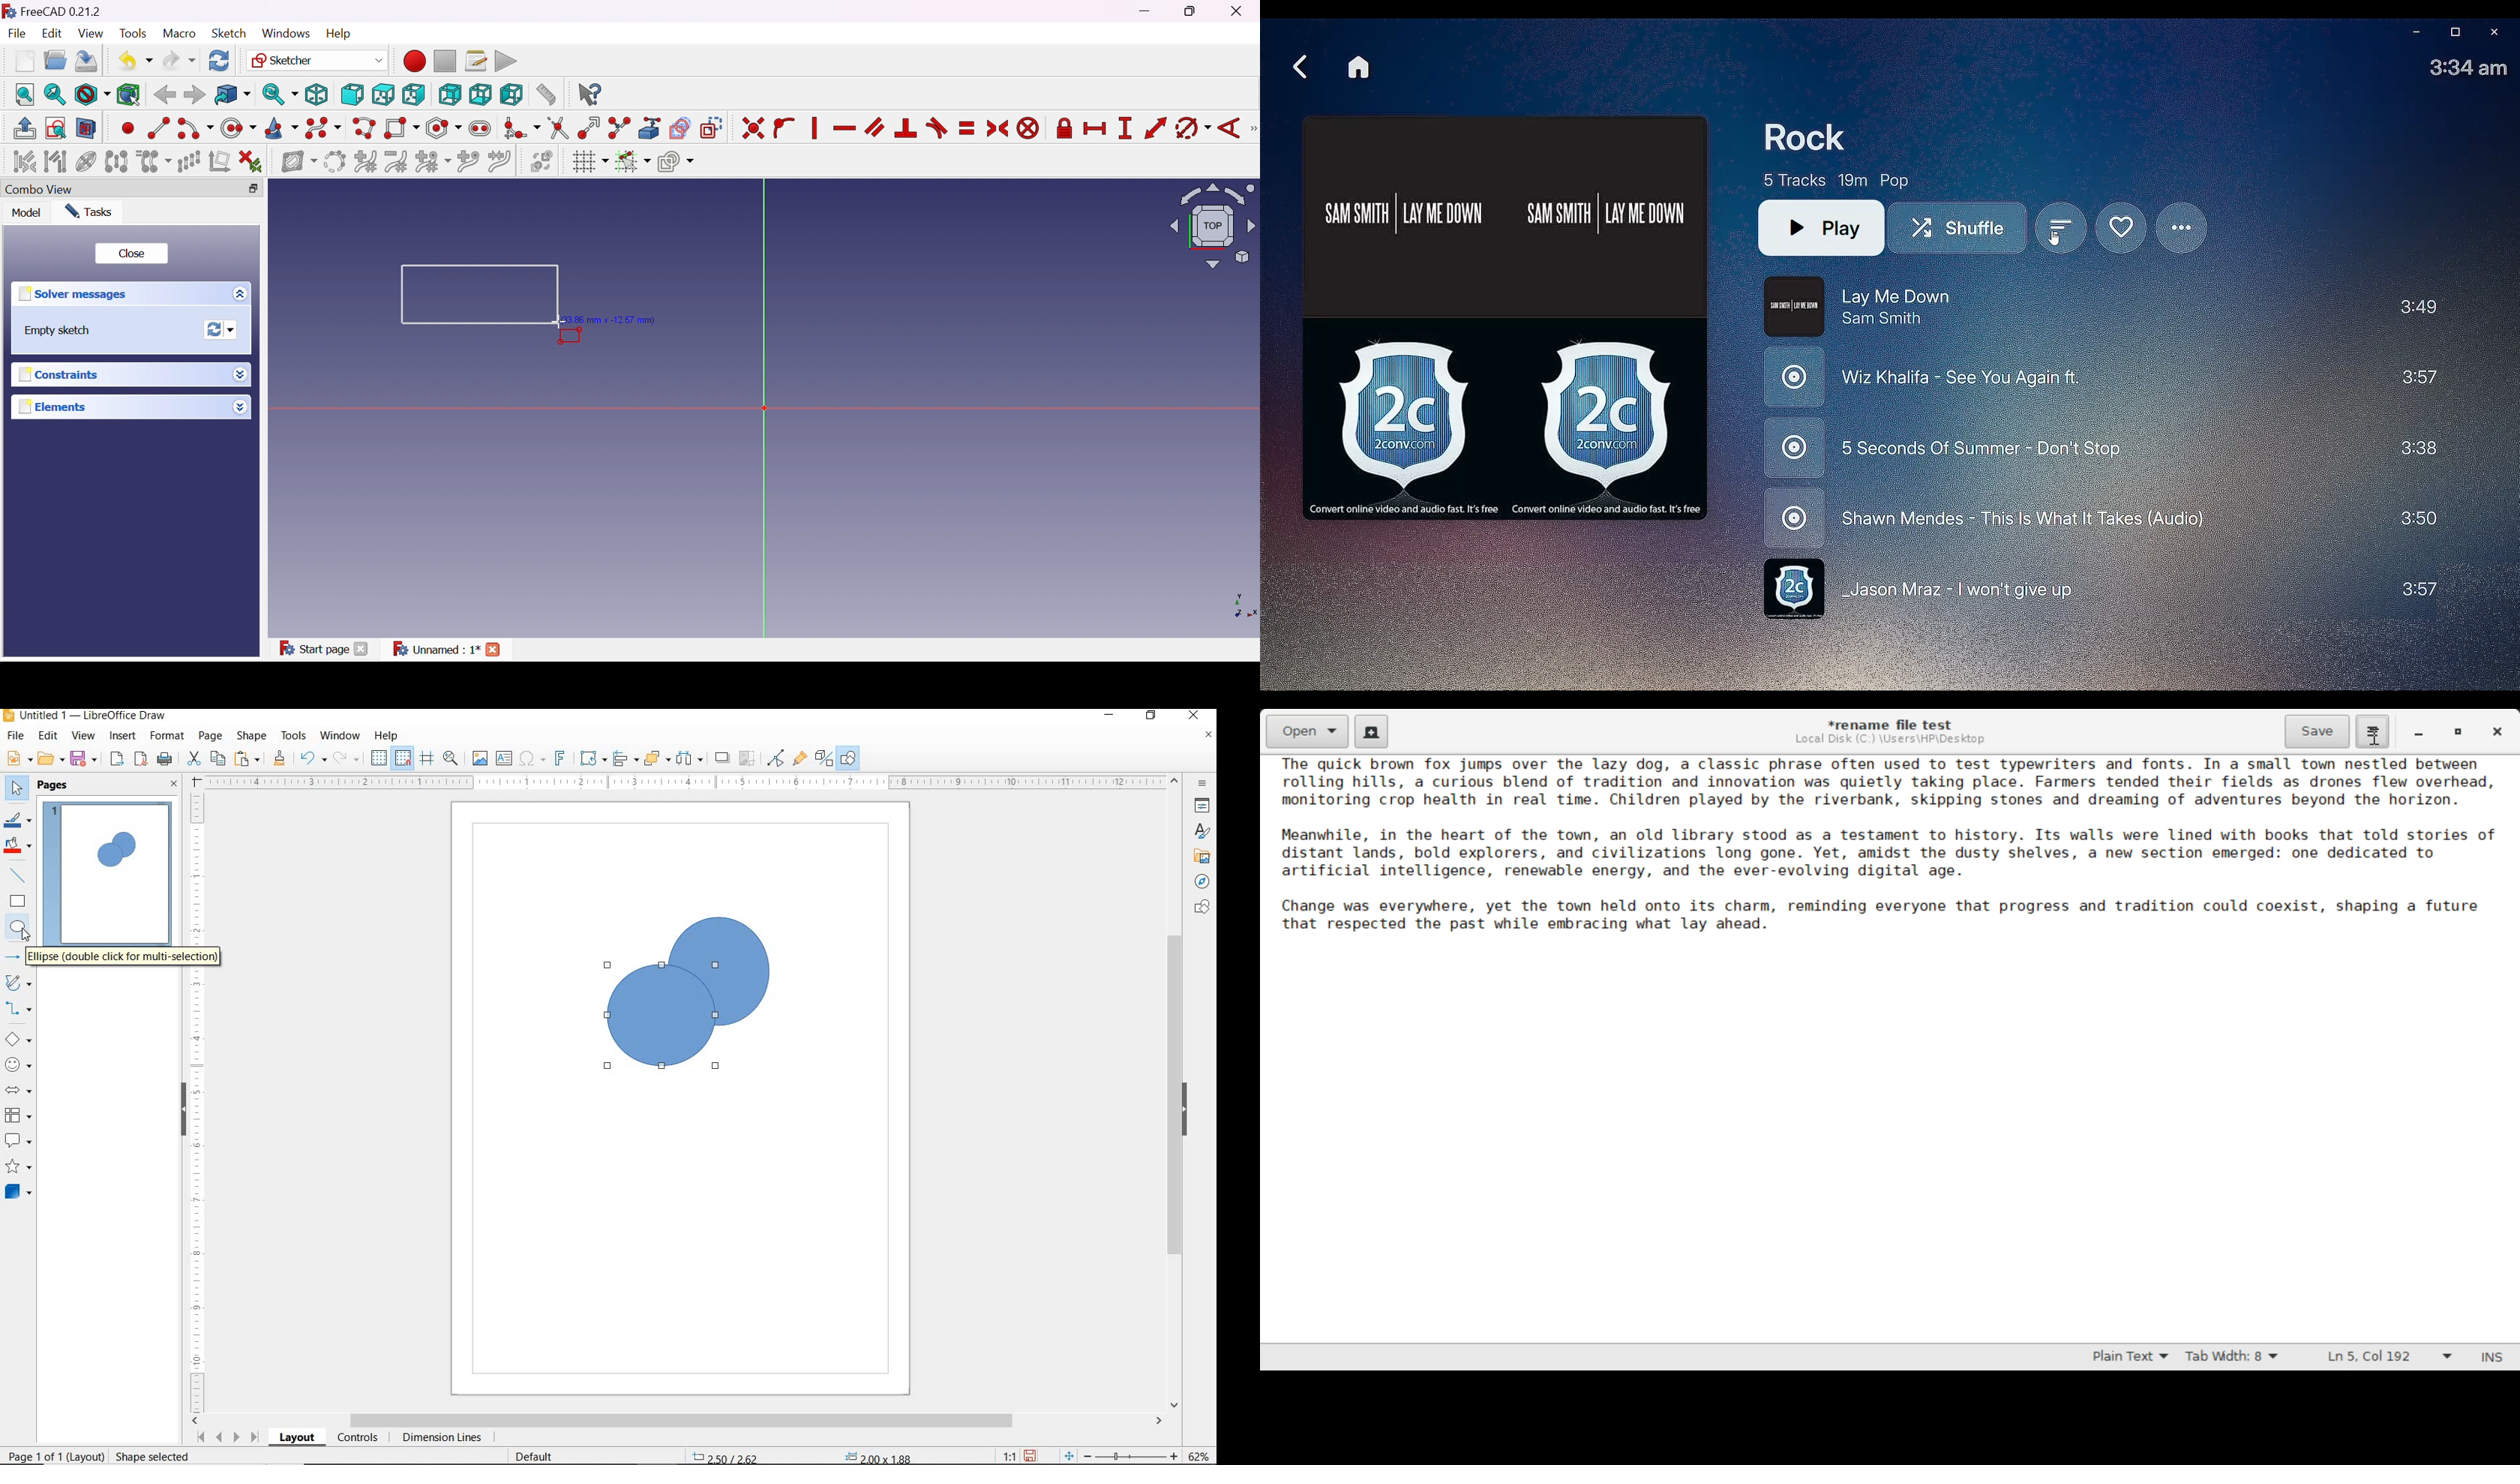 This screenshot has height=1484, width=2520. I want to click on CONTROLS, so click(359, 1439).